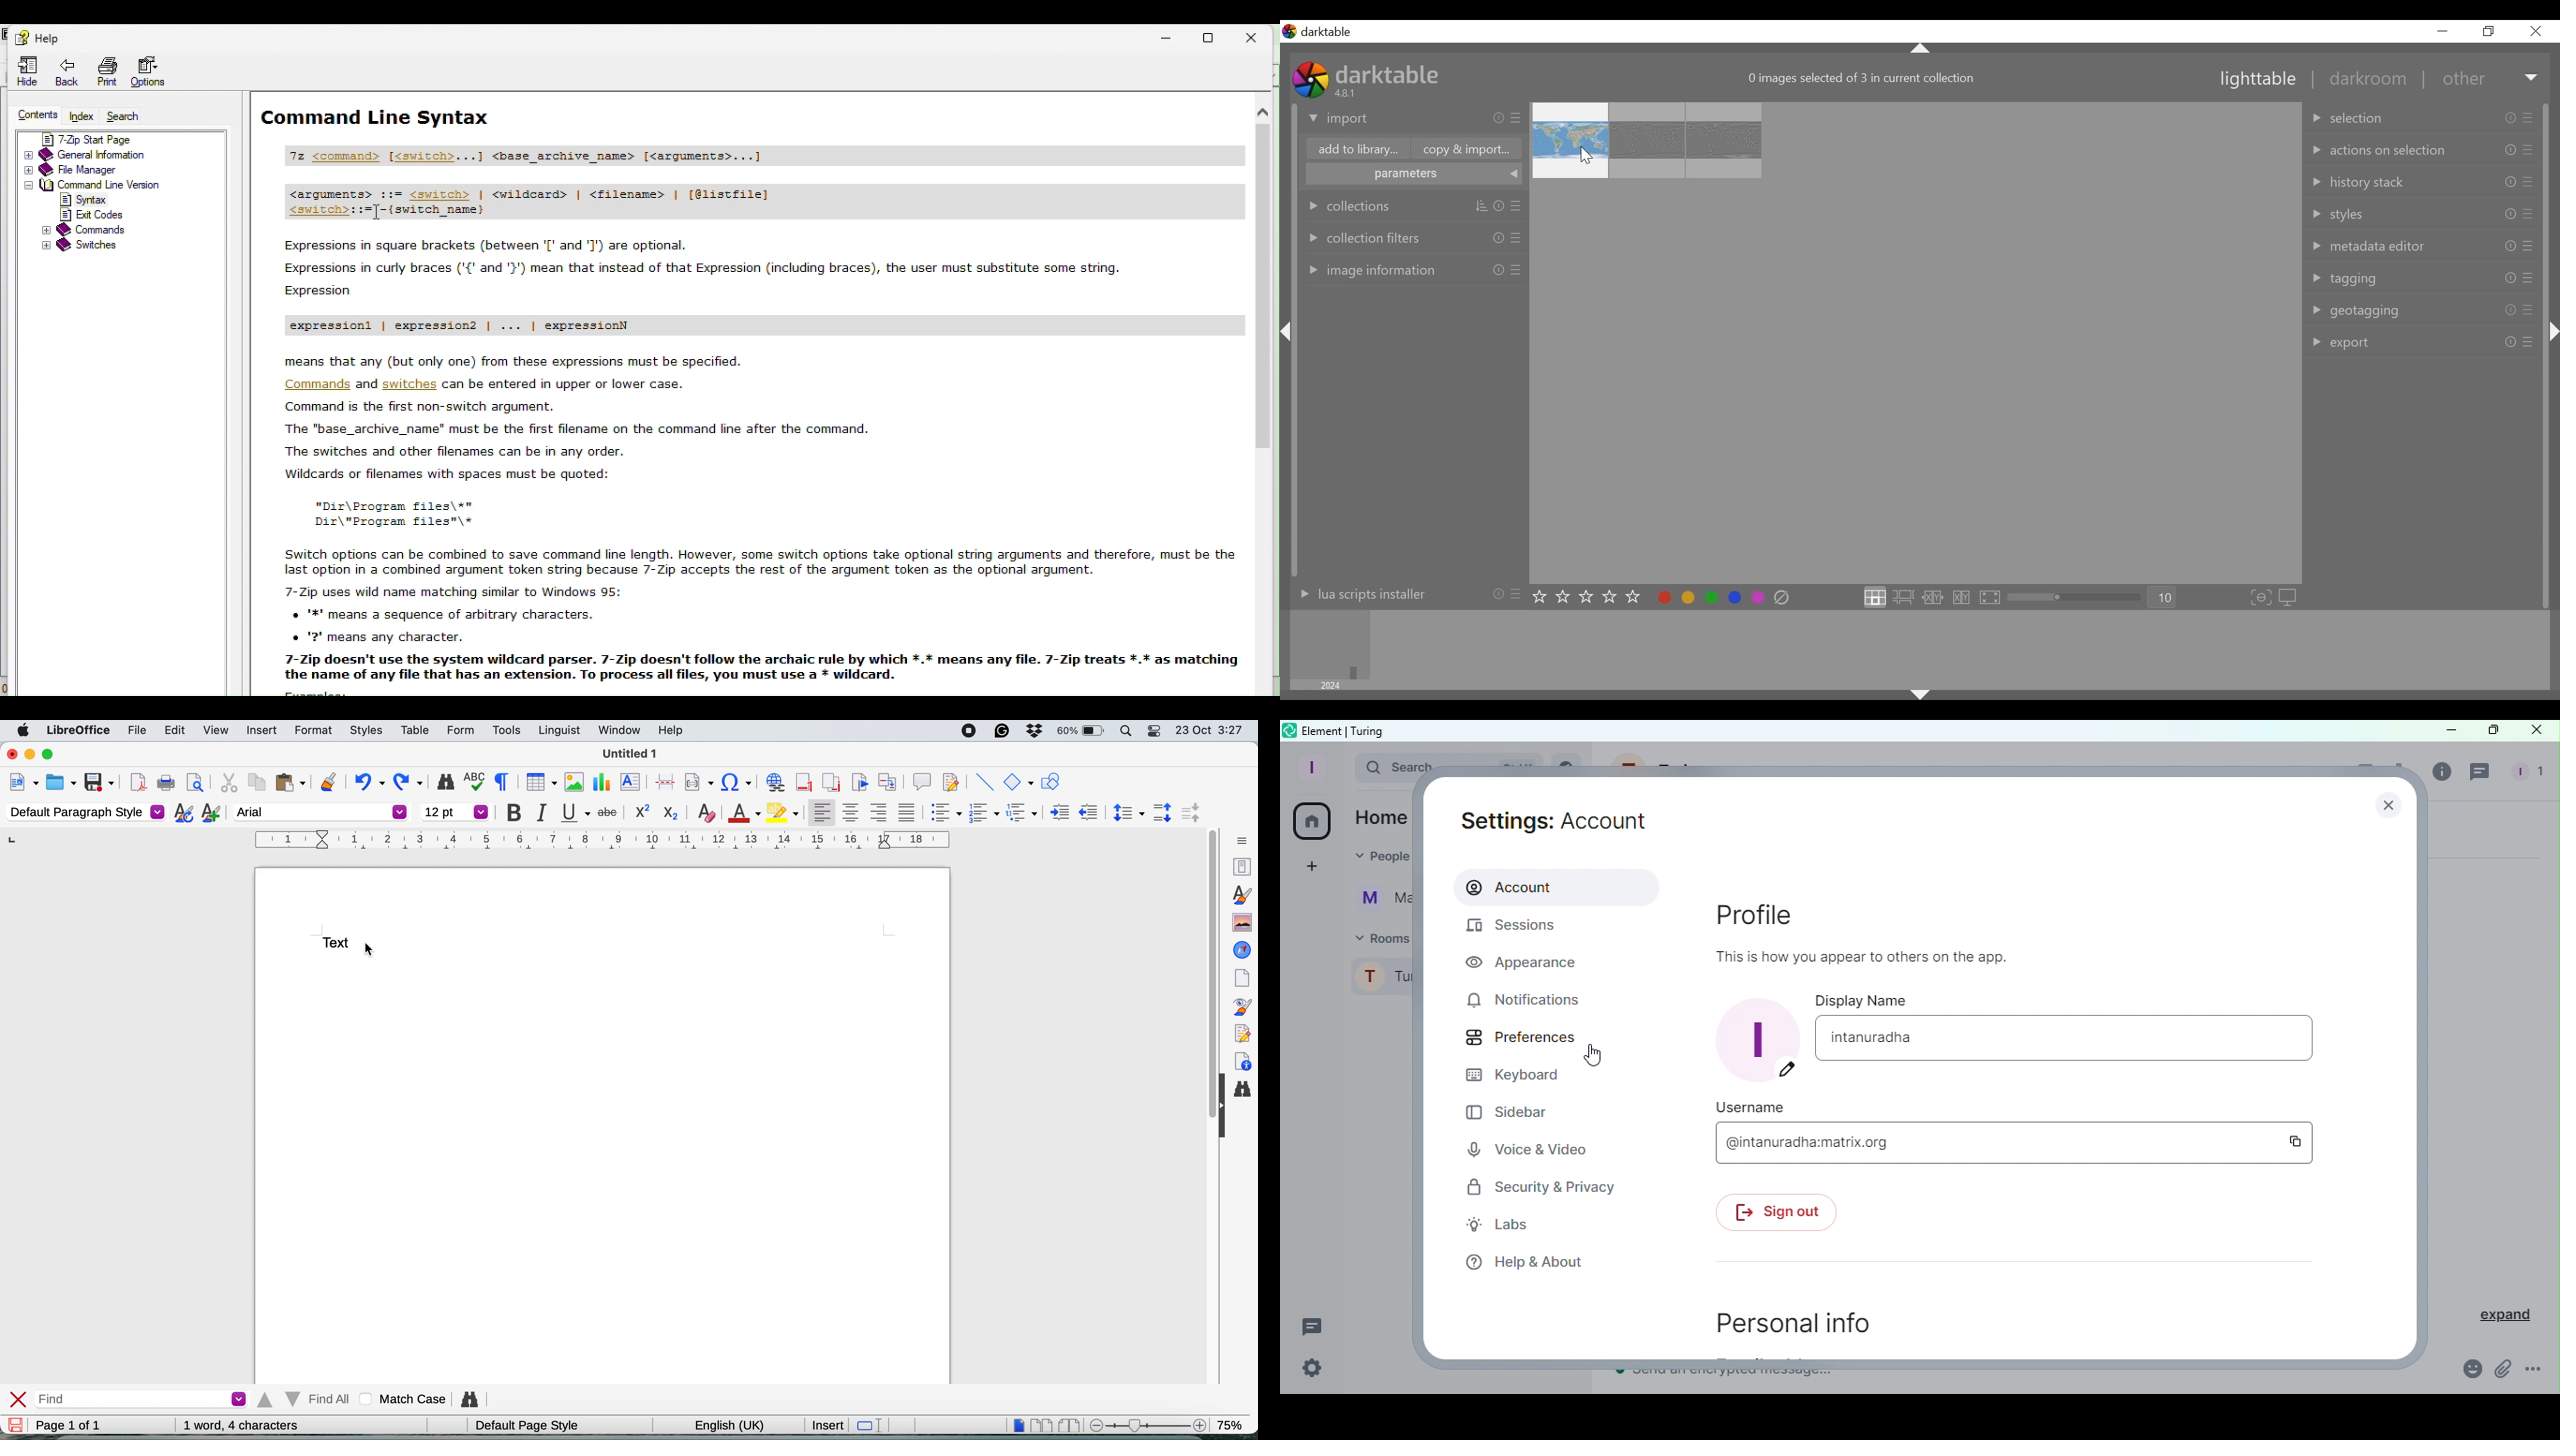  I want to click on , so click(2550, 341).